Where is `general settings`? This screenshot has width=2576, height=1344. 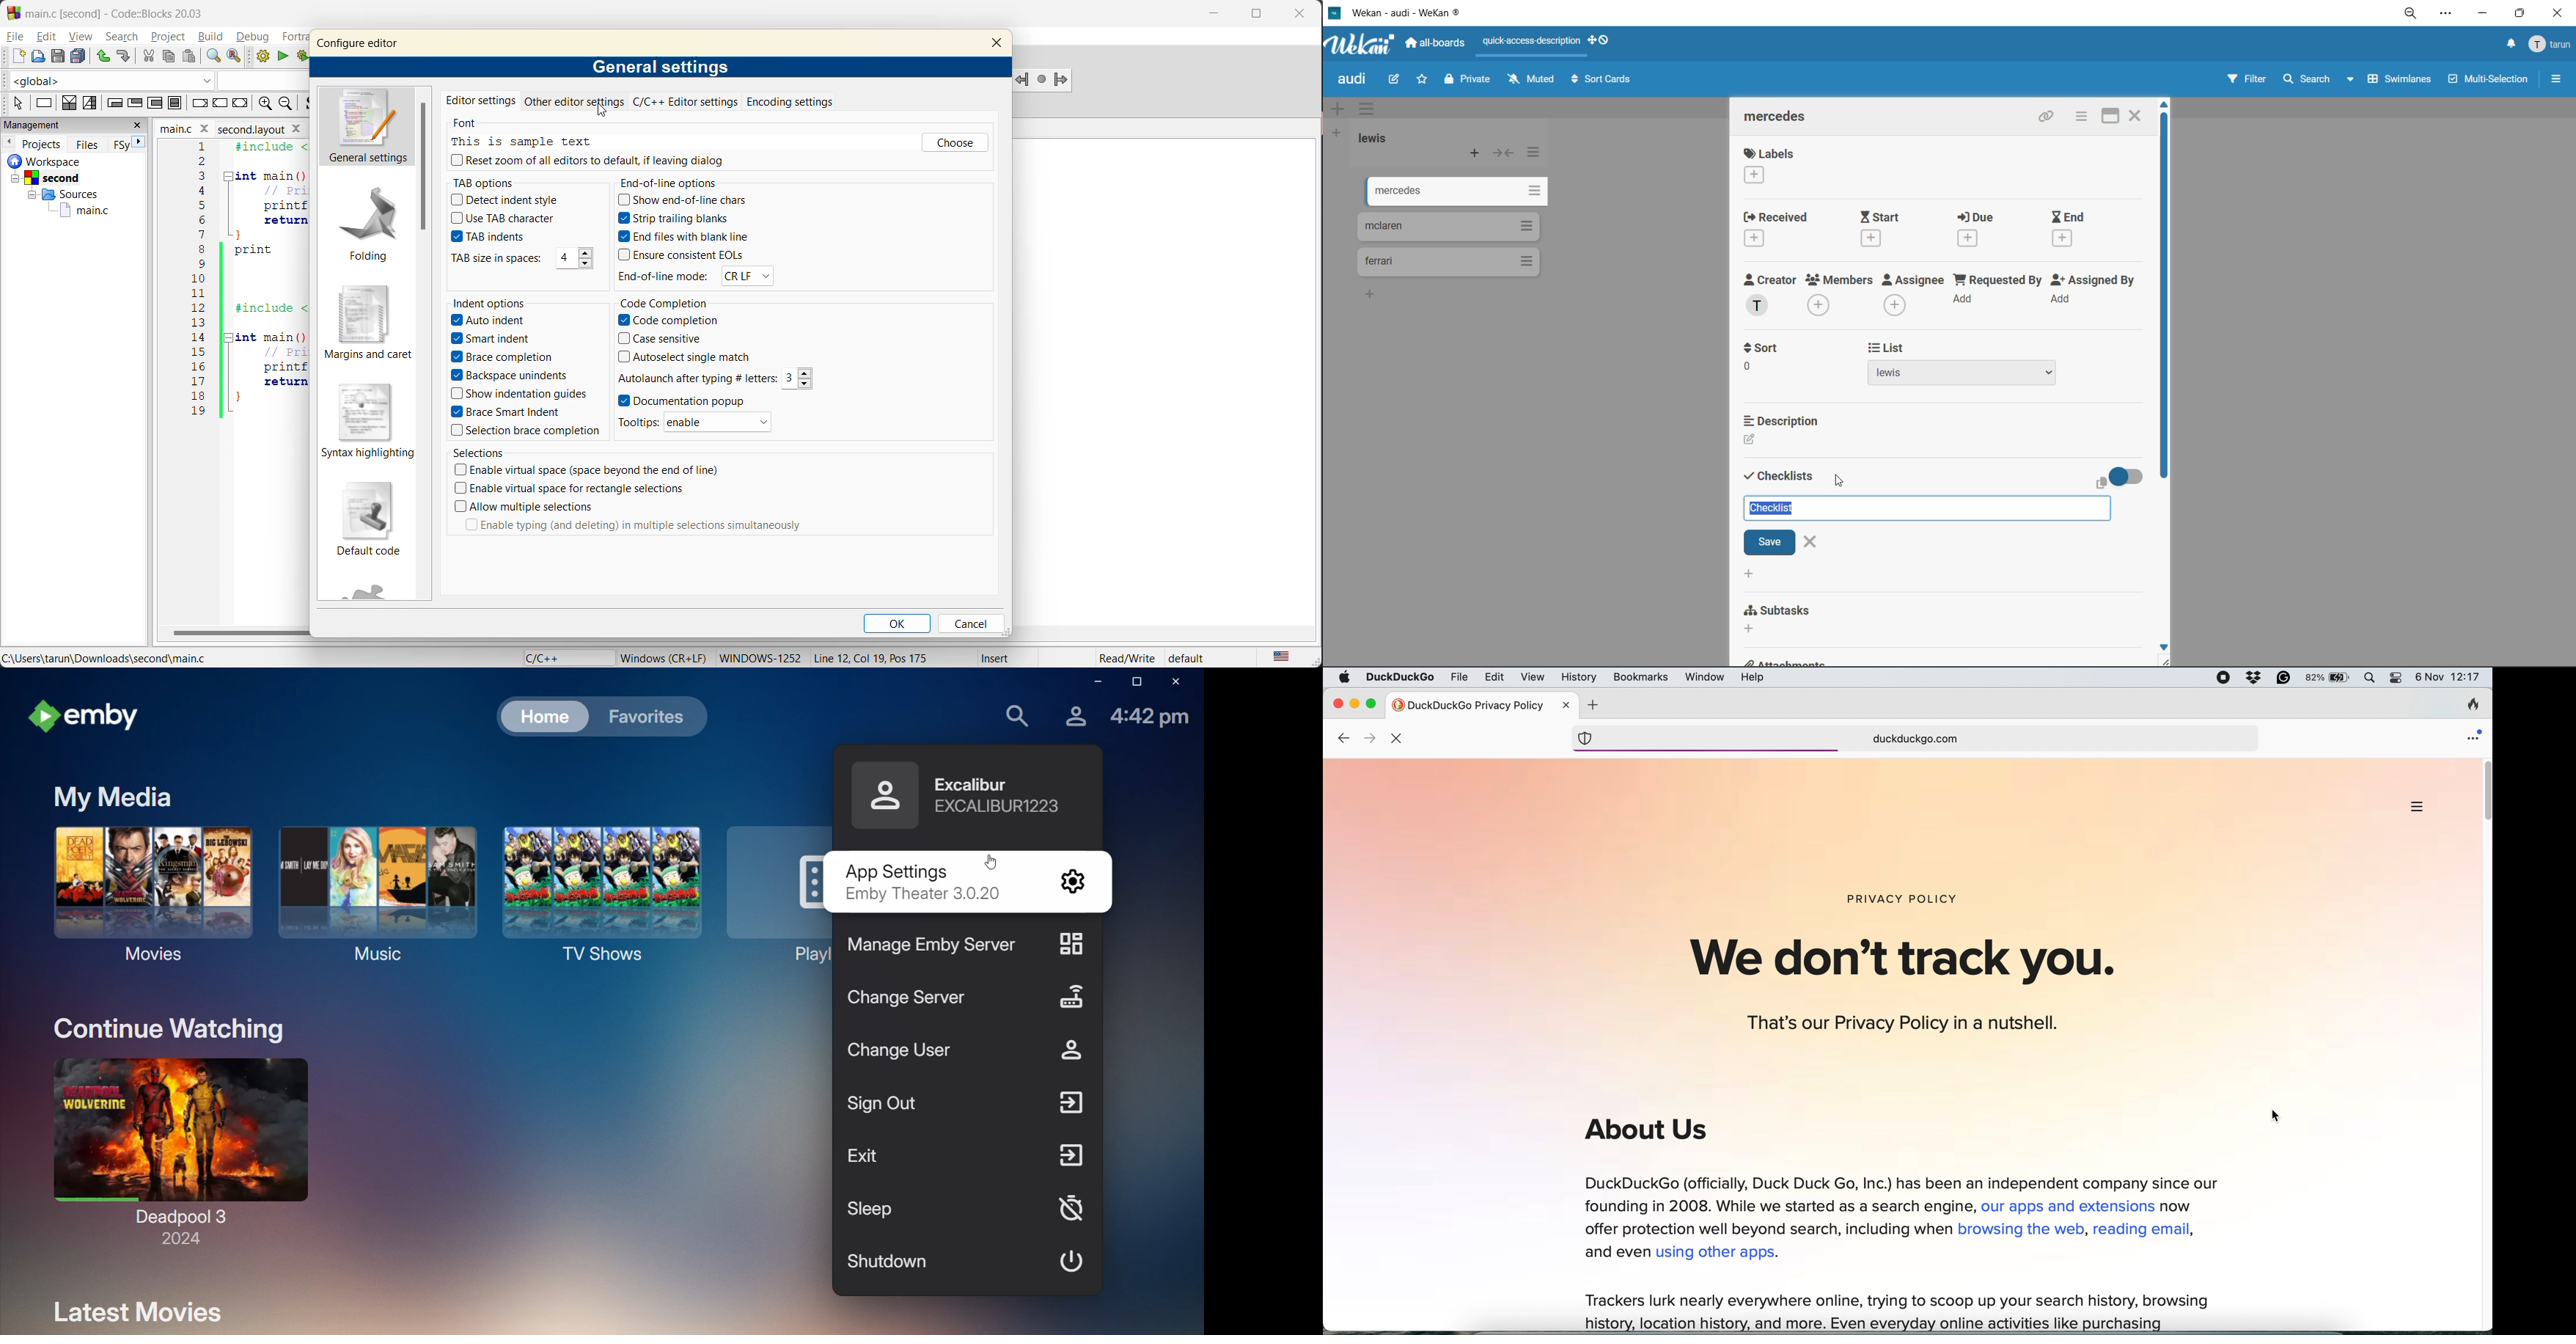
general settings is located at coordinates (663, 66).